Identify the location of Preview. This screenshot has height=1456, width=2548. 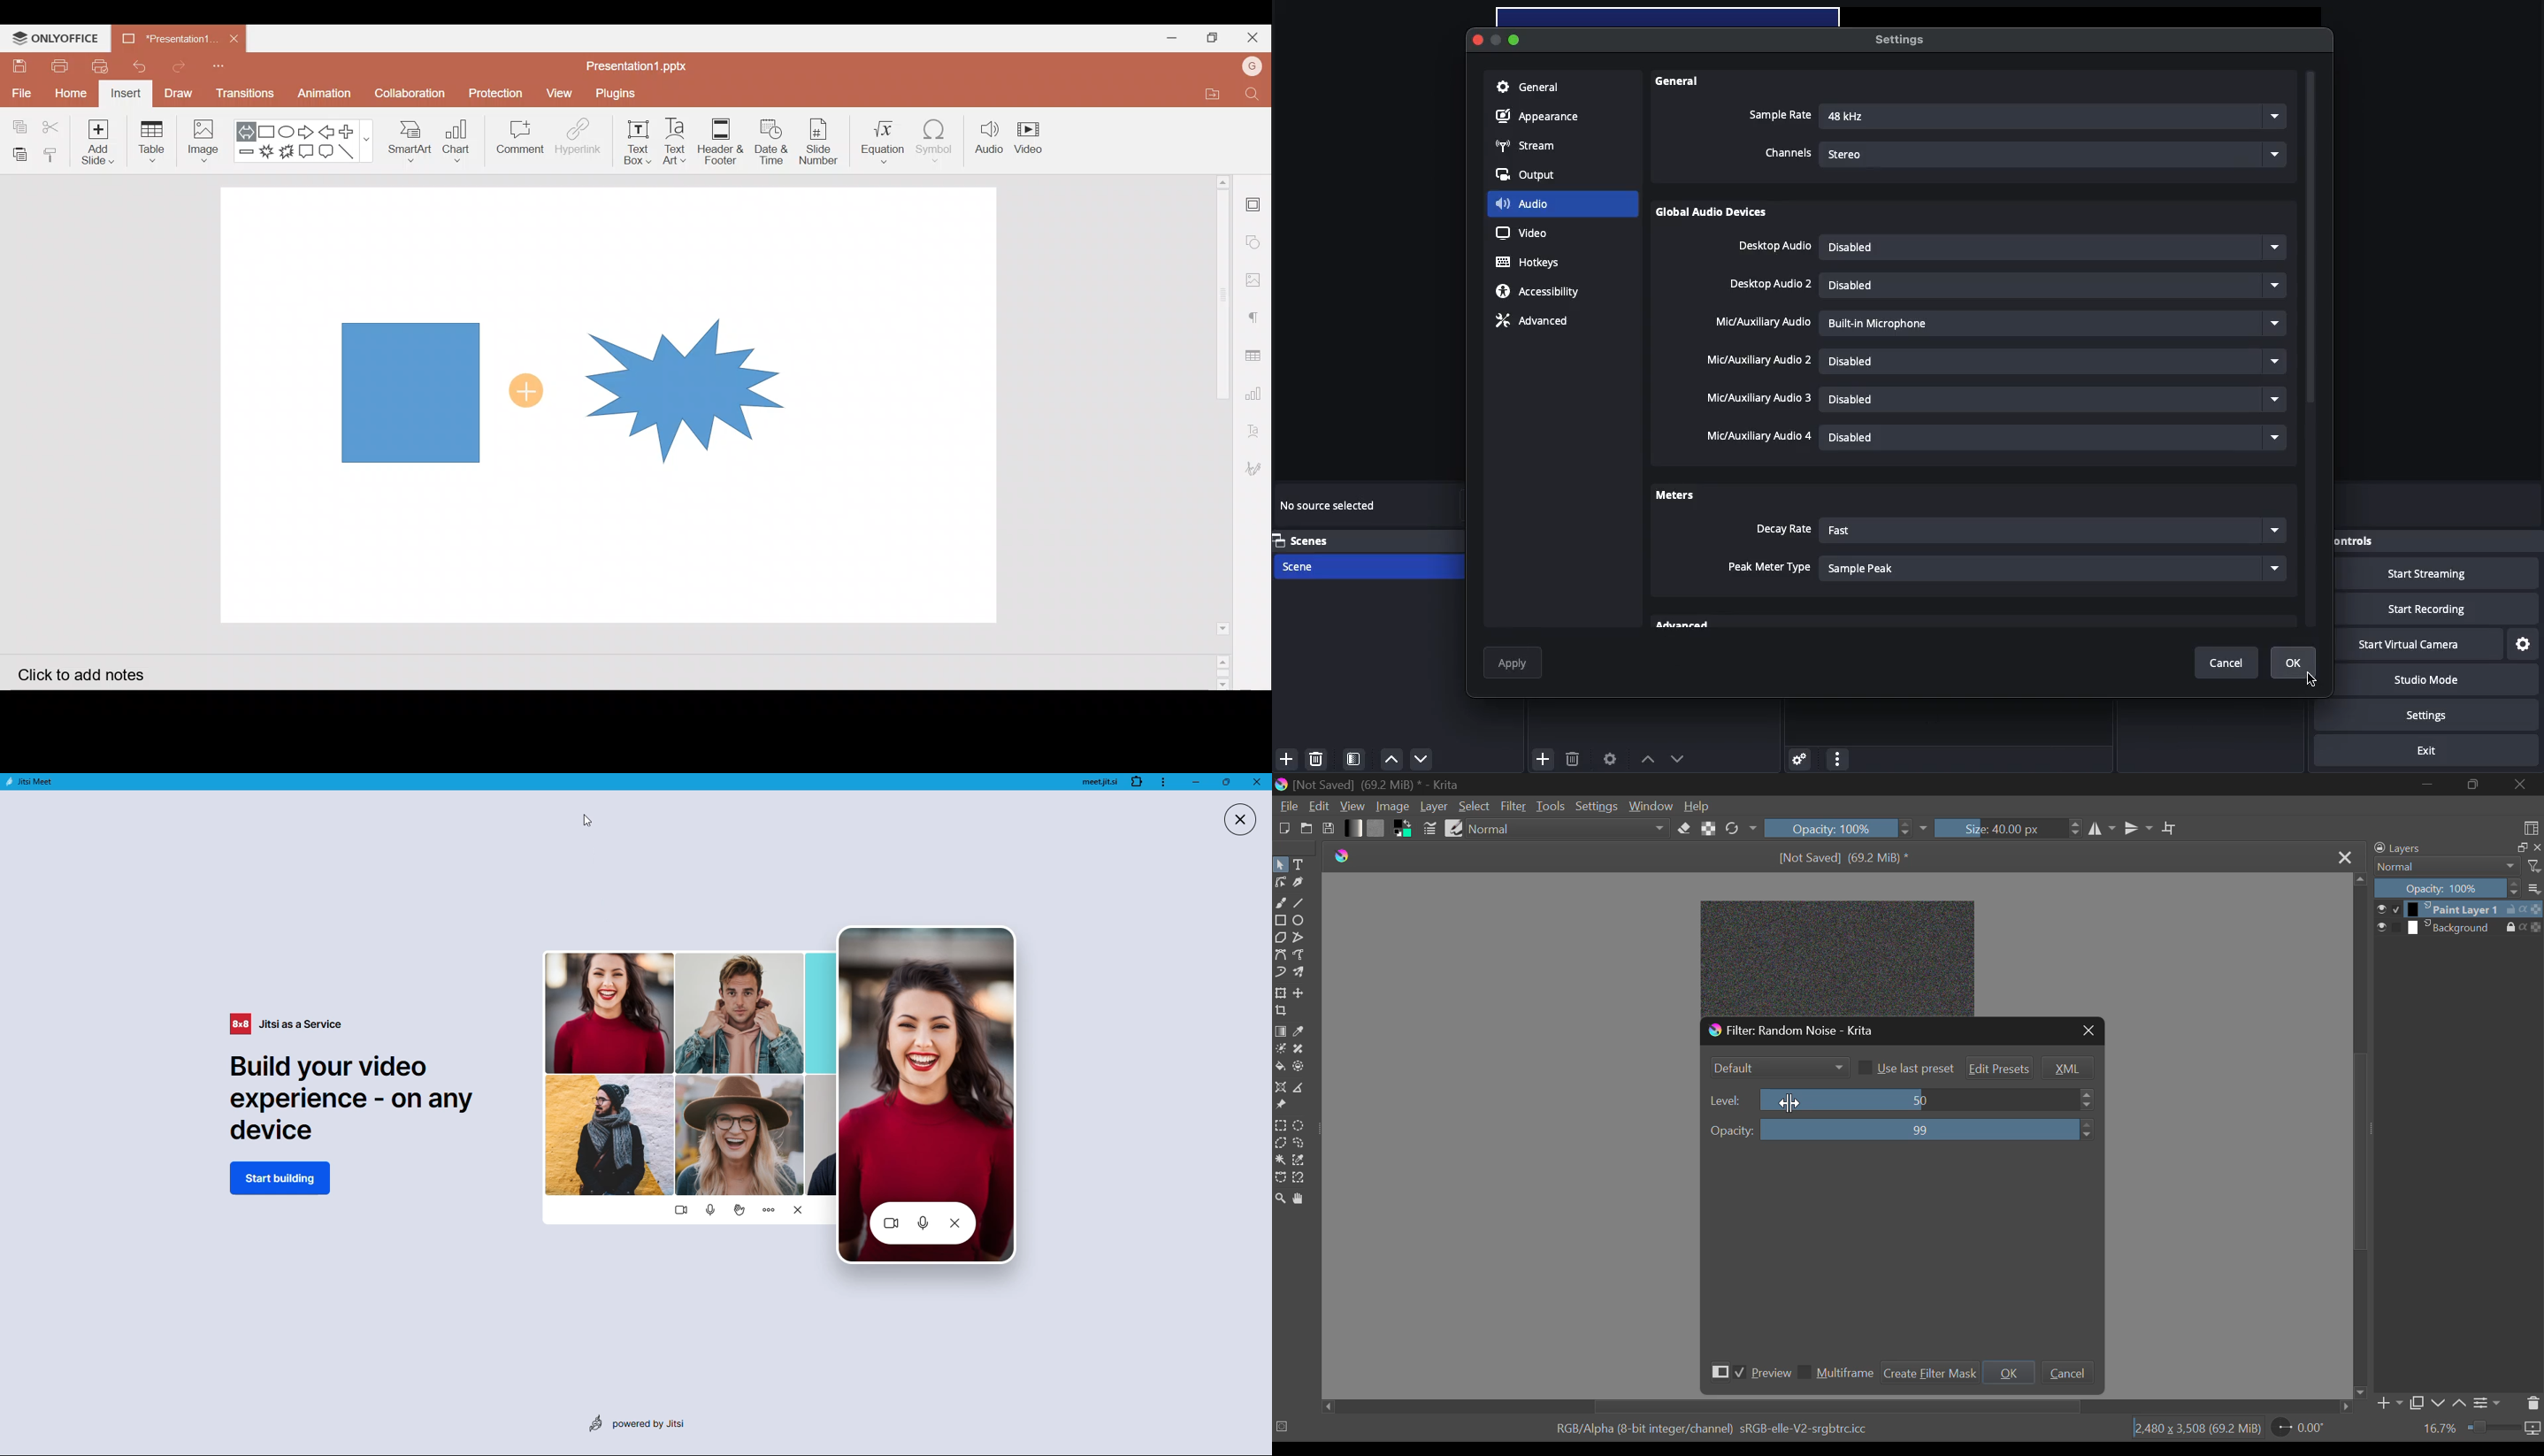
(1748, 1371).